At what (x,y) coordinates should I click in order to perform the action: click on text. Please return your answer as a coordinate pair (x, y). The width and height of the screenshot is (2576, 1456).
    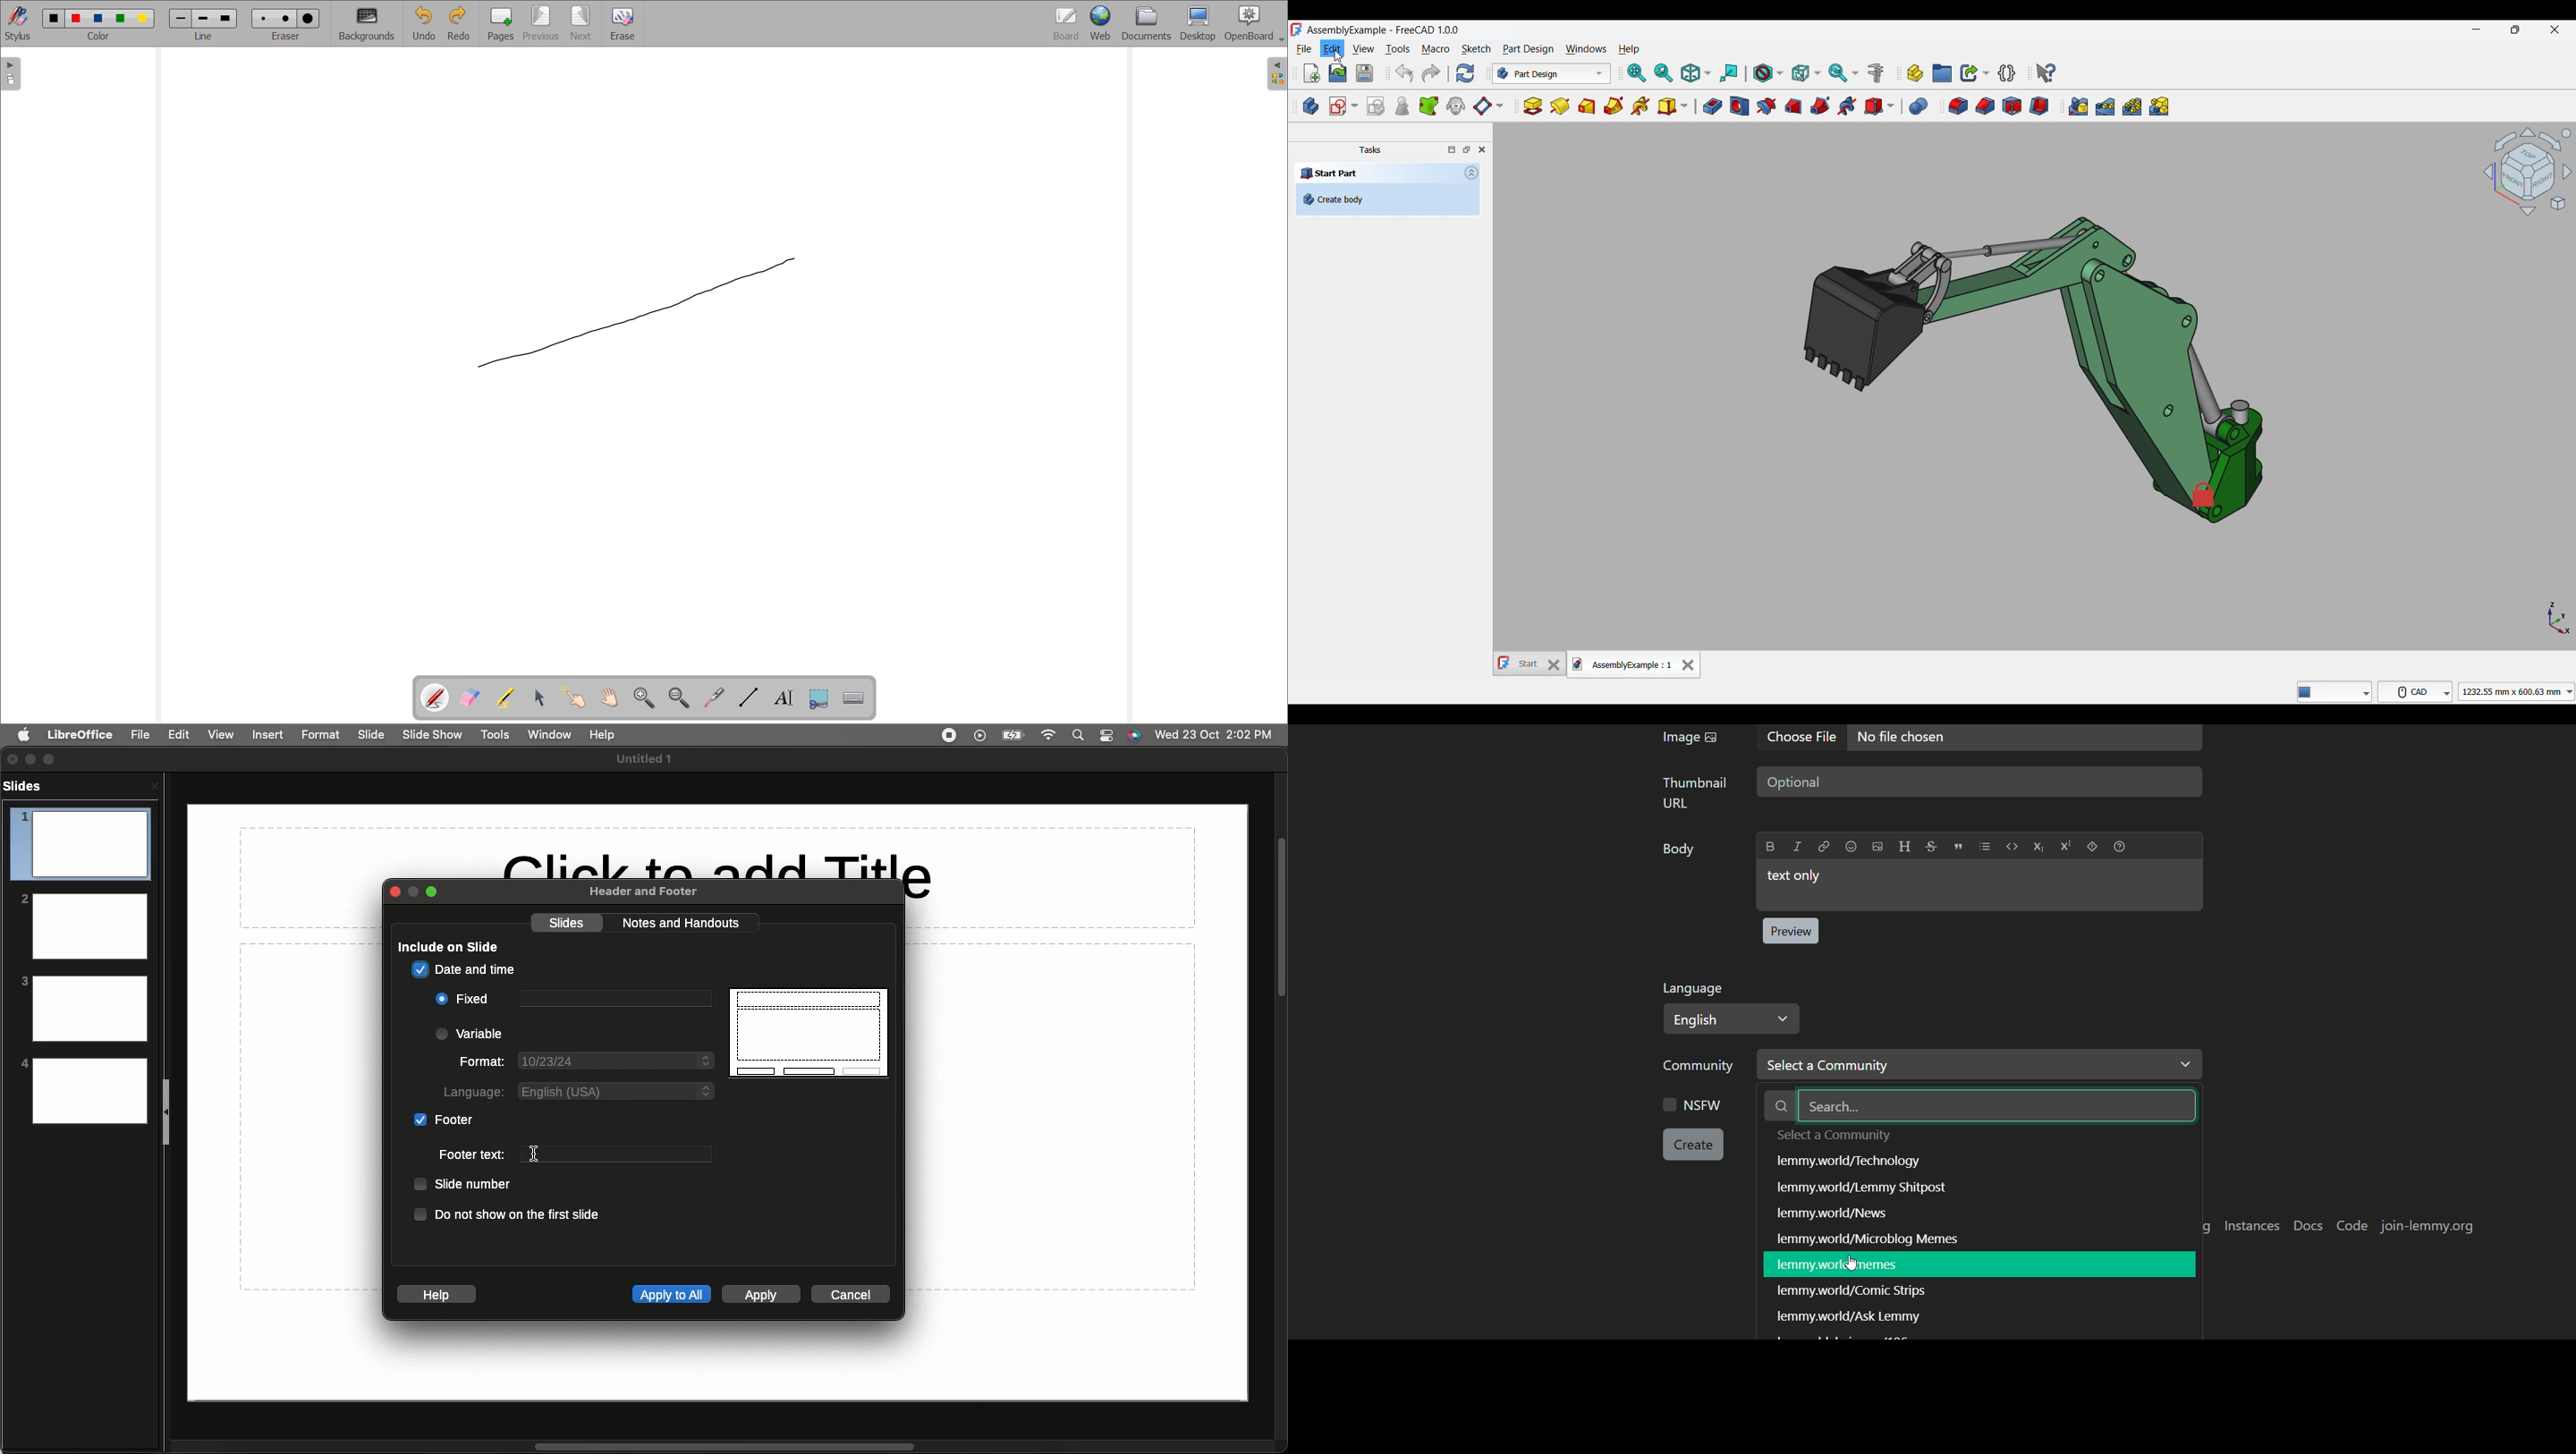
    Looking at the image, I should click on (1850, 1315).